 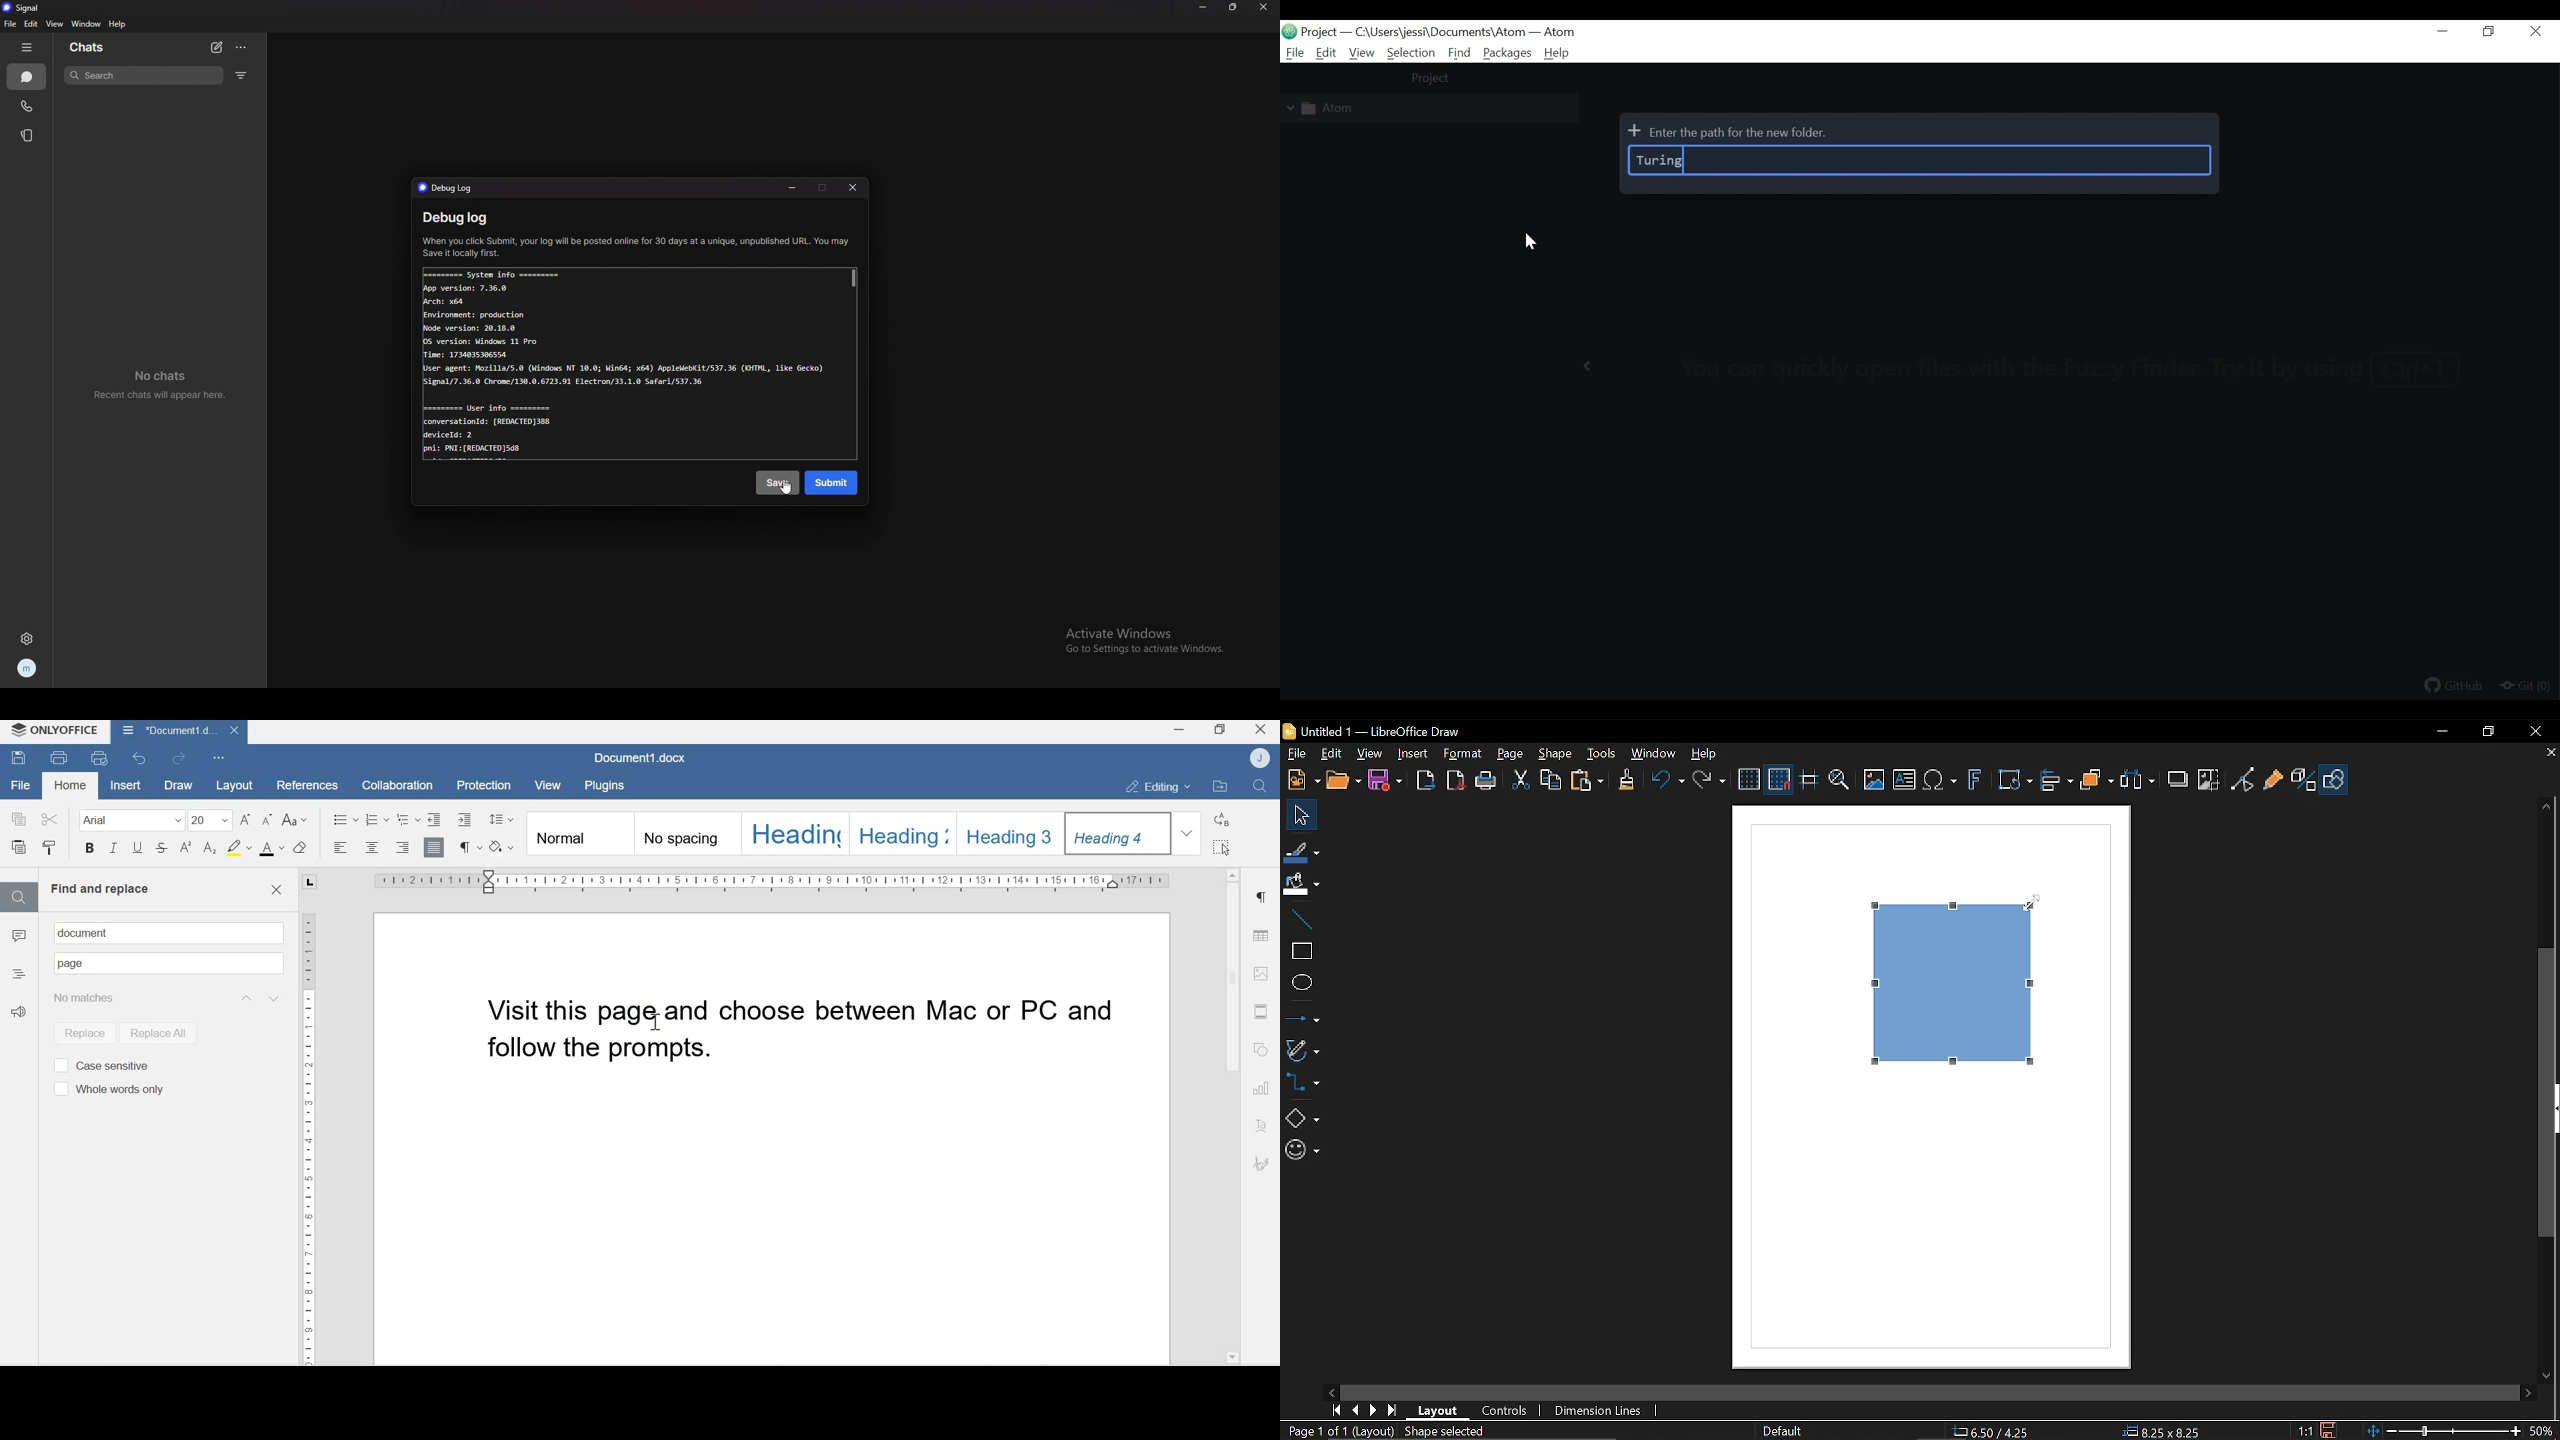 What do you see at coordinates (1220, 731) in the screenshot?
I see `Maximize` at bounding box center [1220, 731].